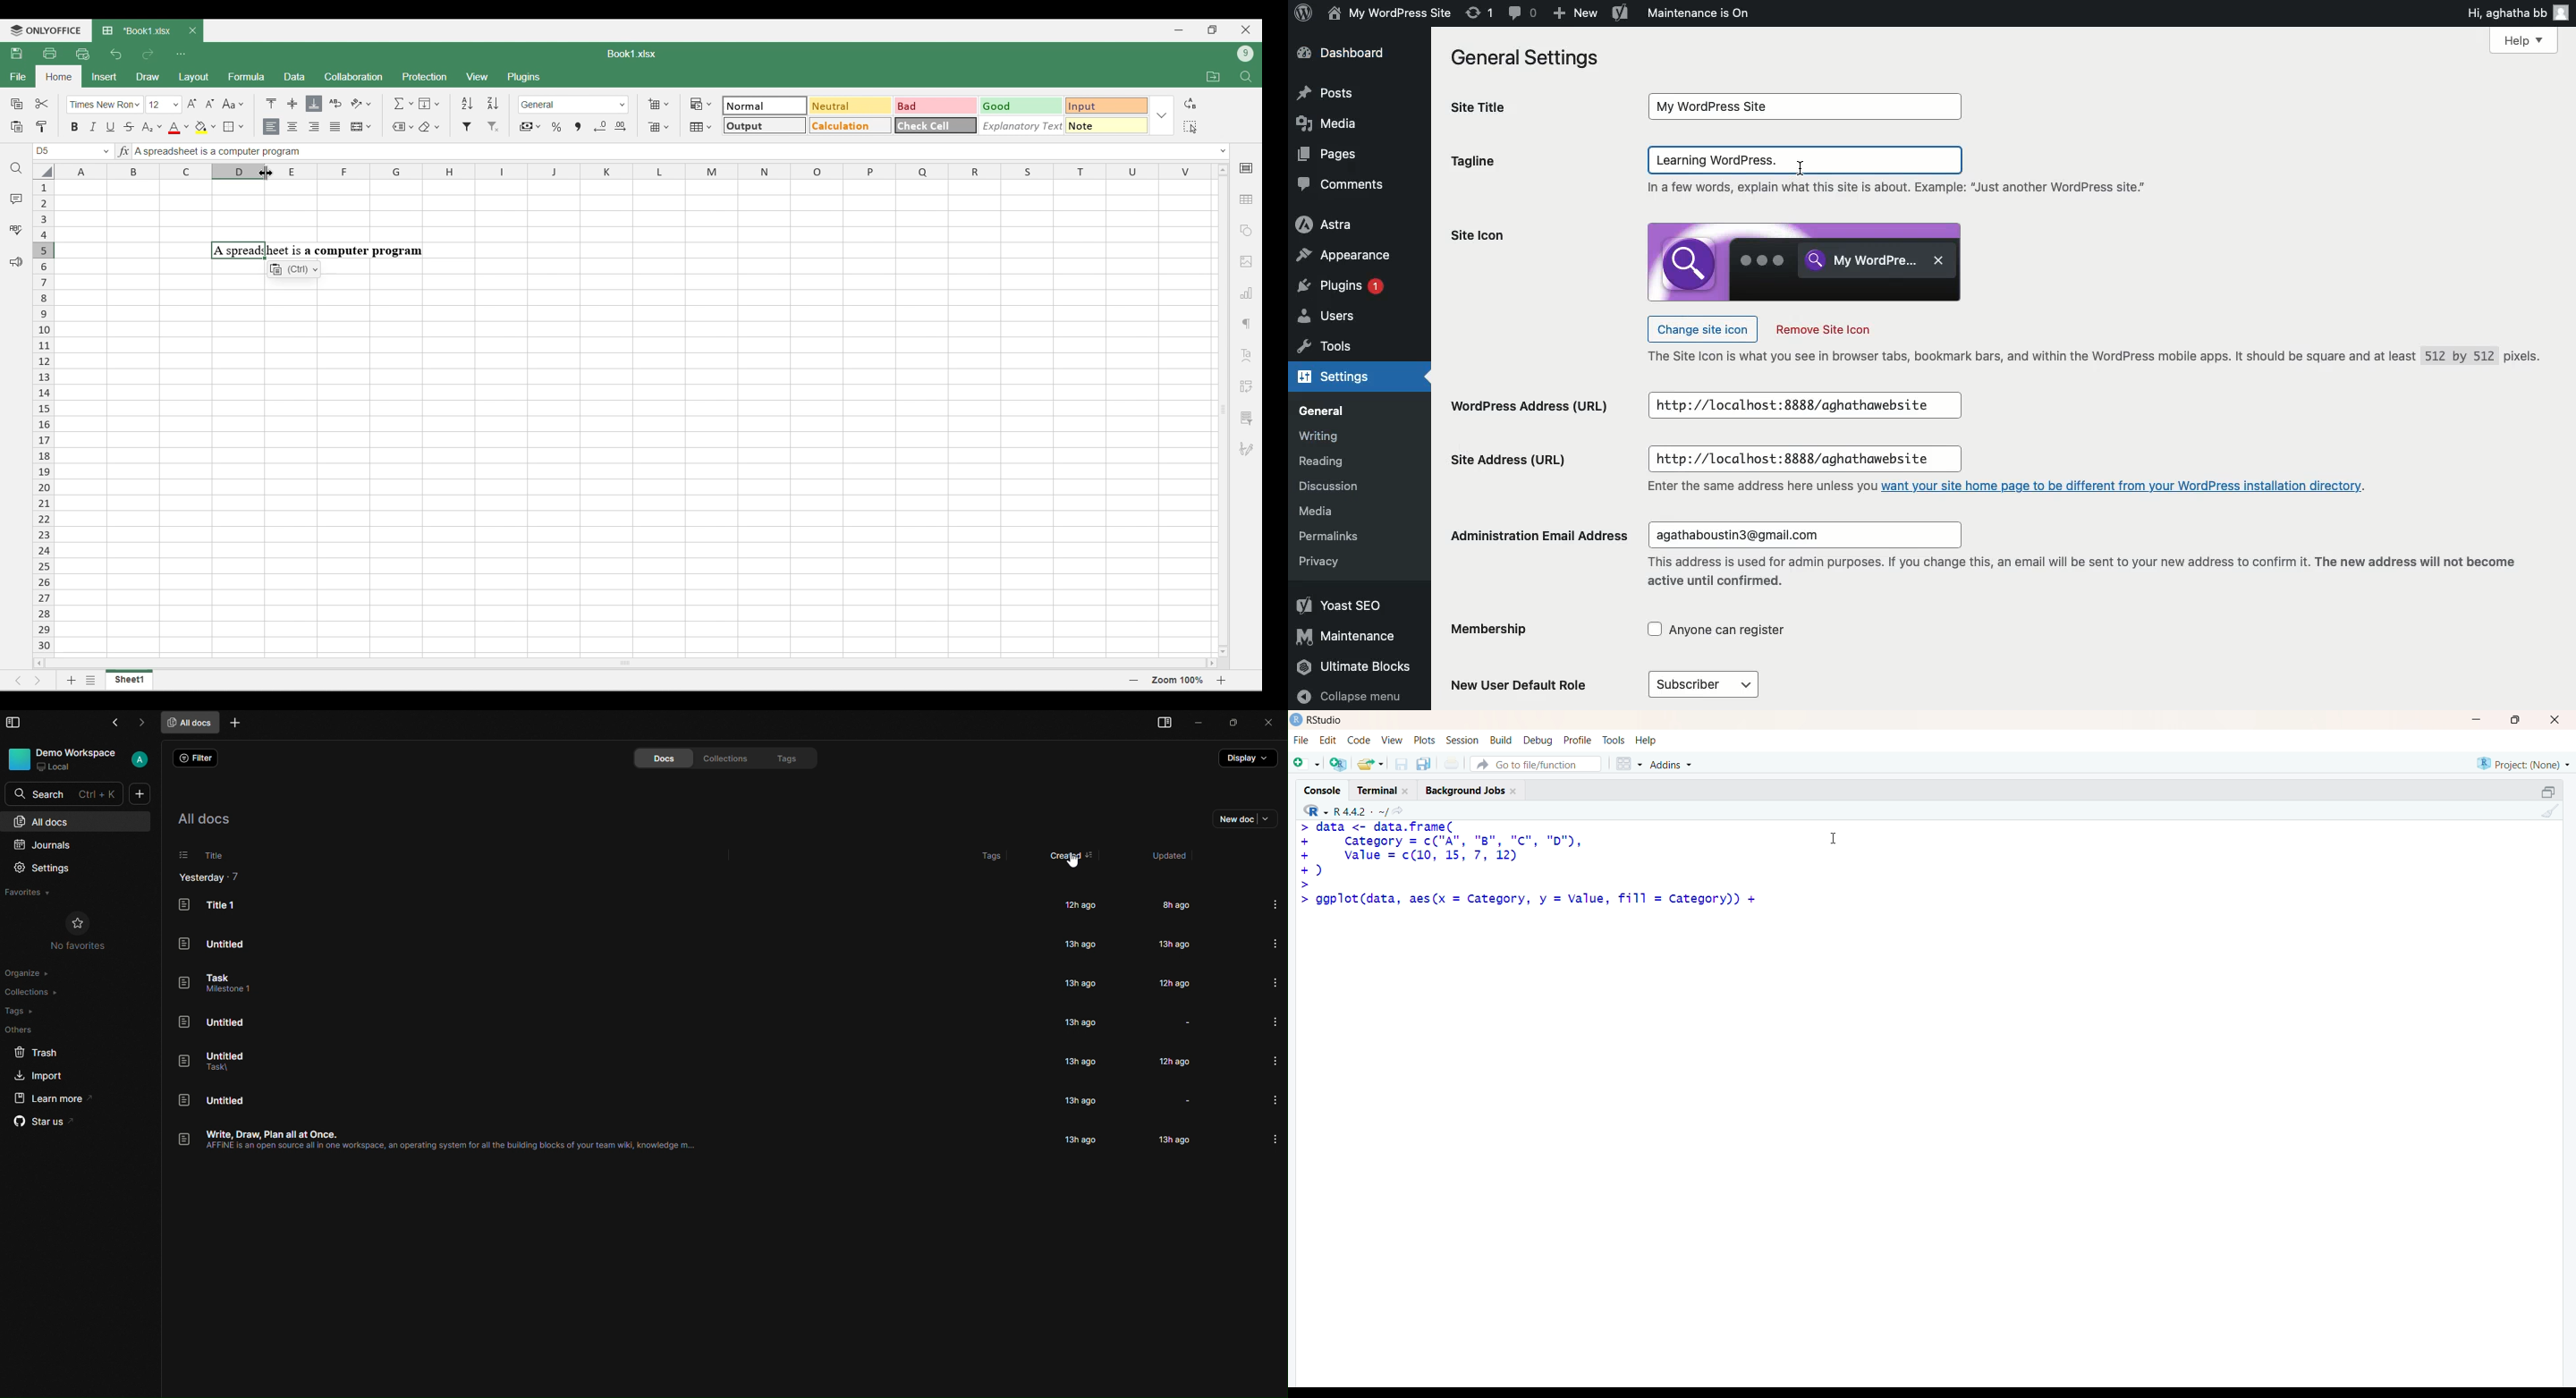 The width and height of the screenshot is (2576, 1400). I want to click on Change cell, so click(107, 151).